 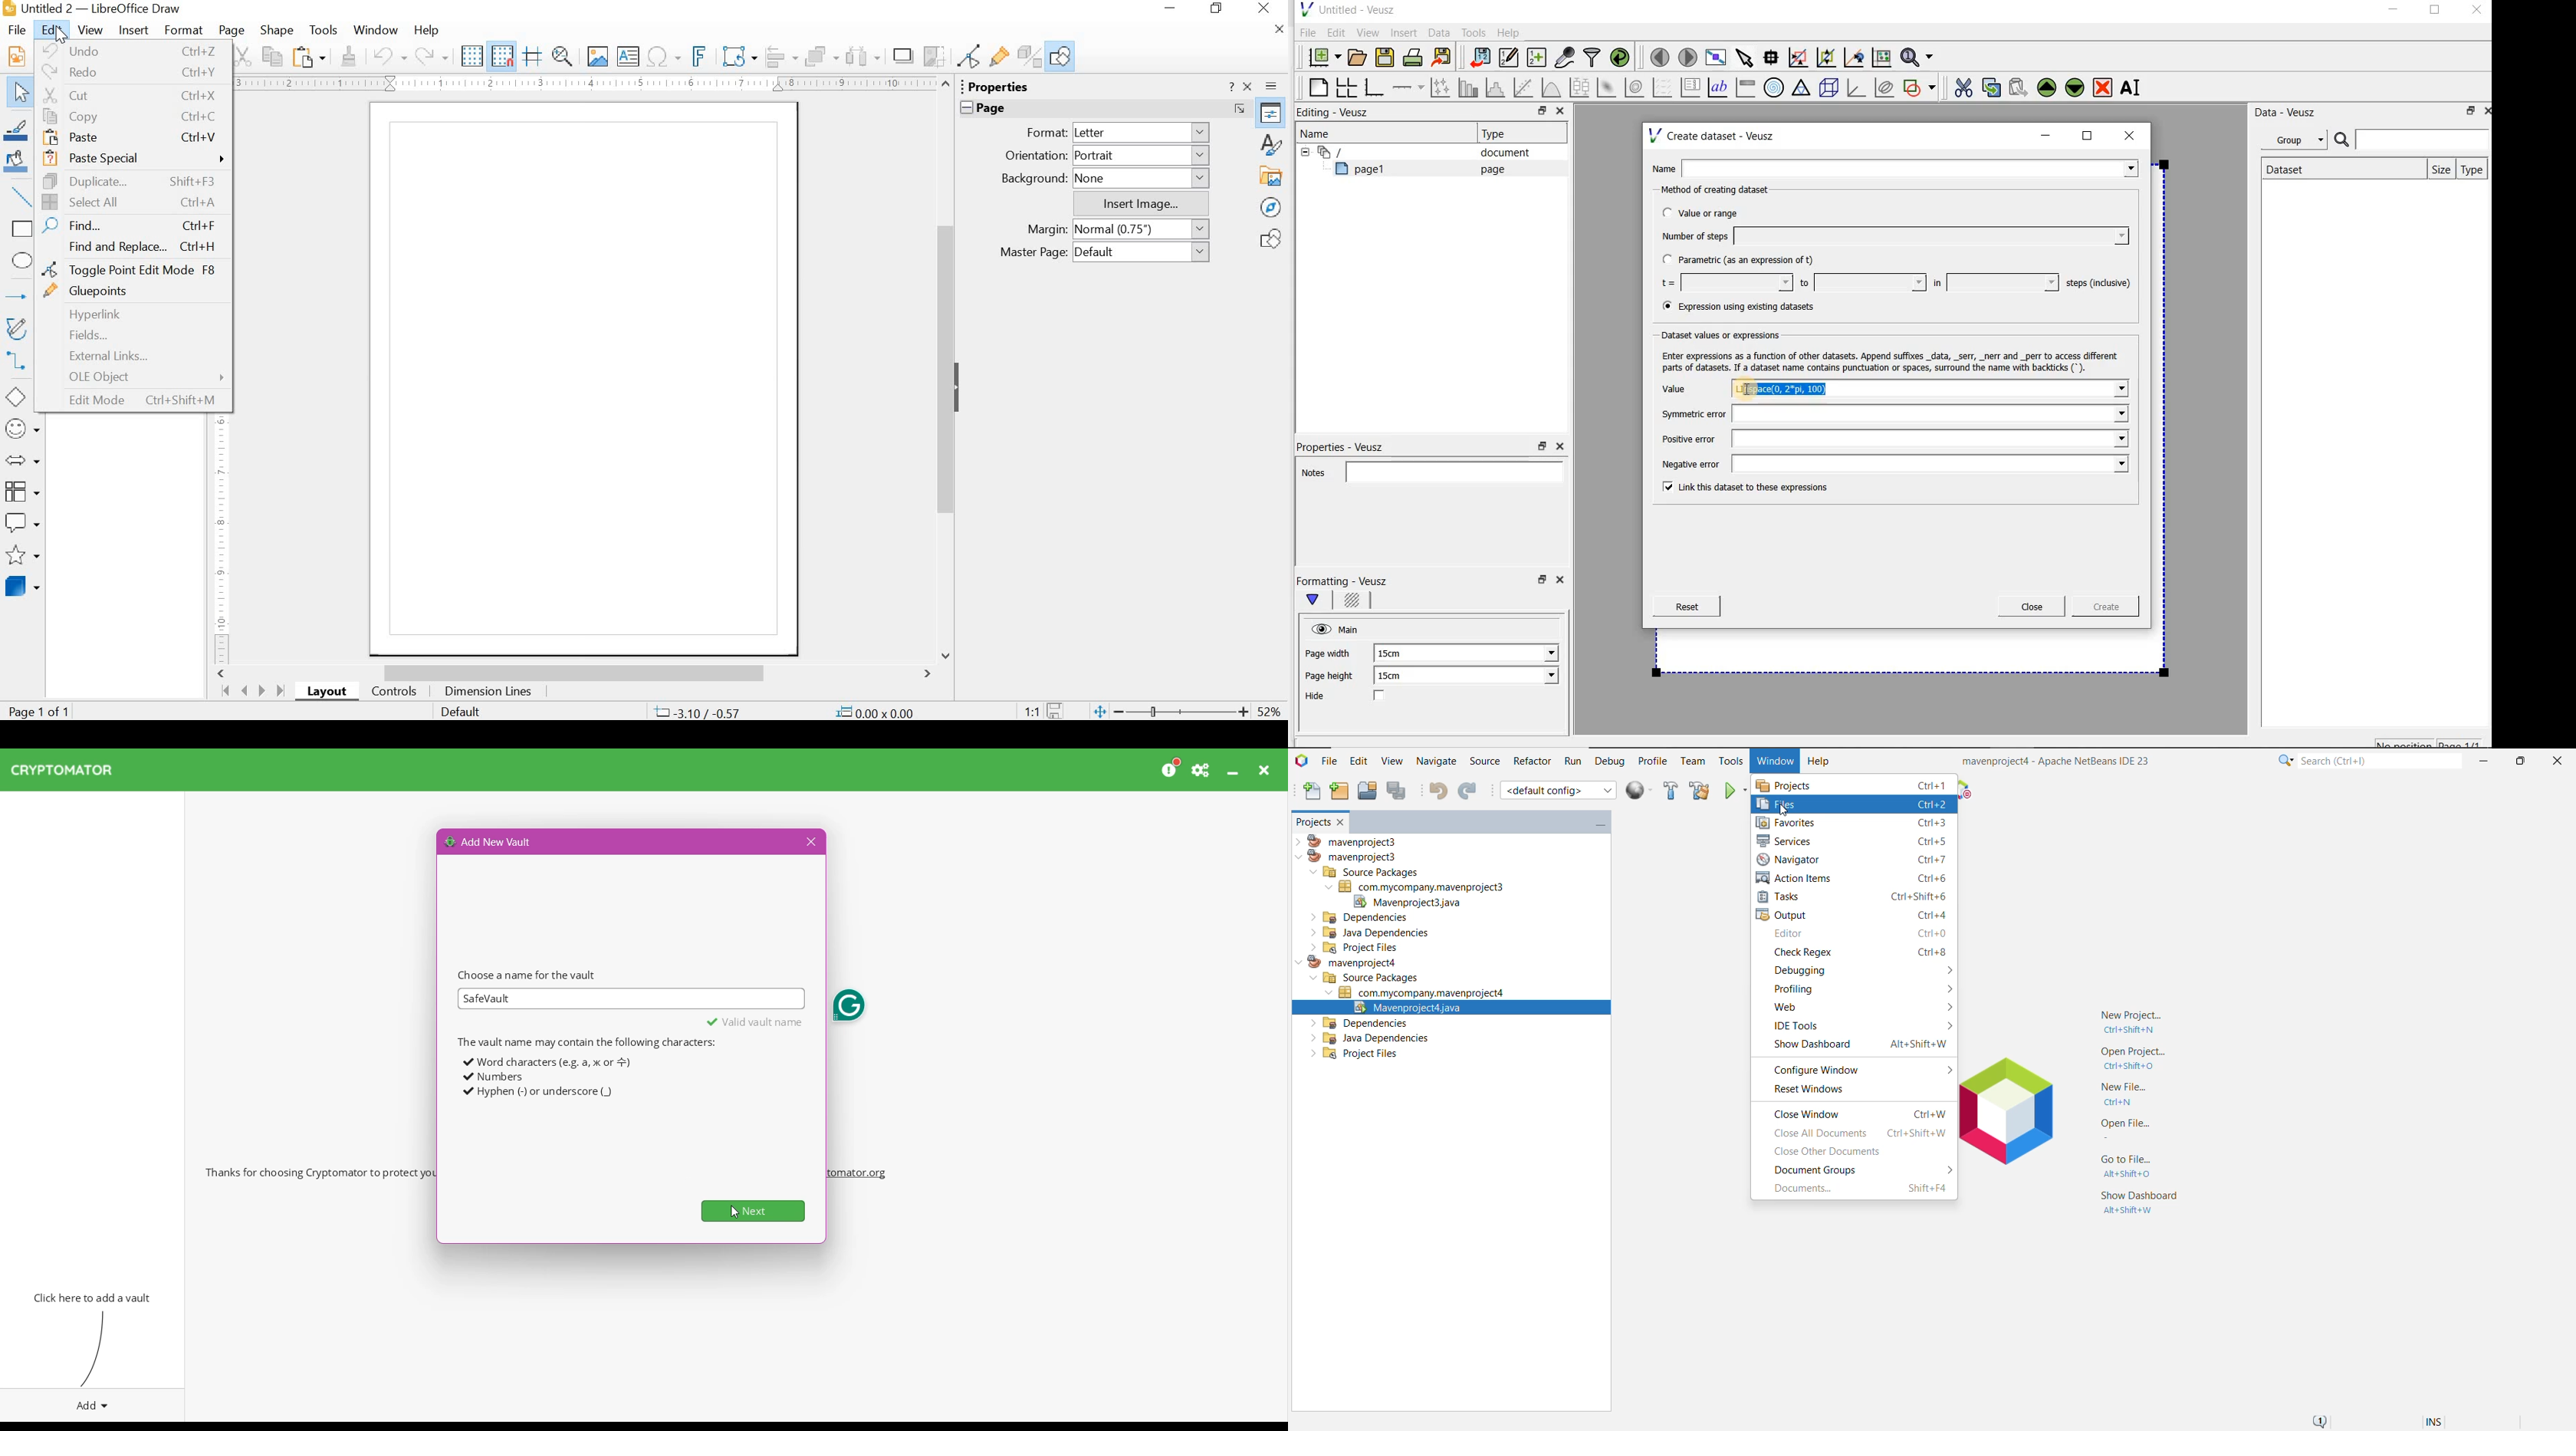 What do you see at coordinates (1860, 1069) in the screenshot?
I see `Configure Window` at bounding box center [1860, 1069].